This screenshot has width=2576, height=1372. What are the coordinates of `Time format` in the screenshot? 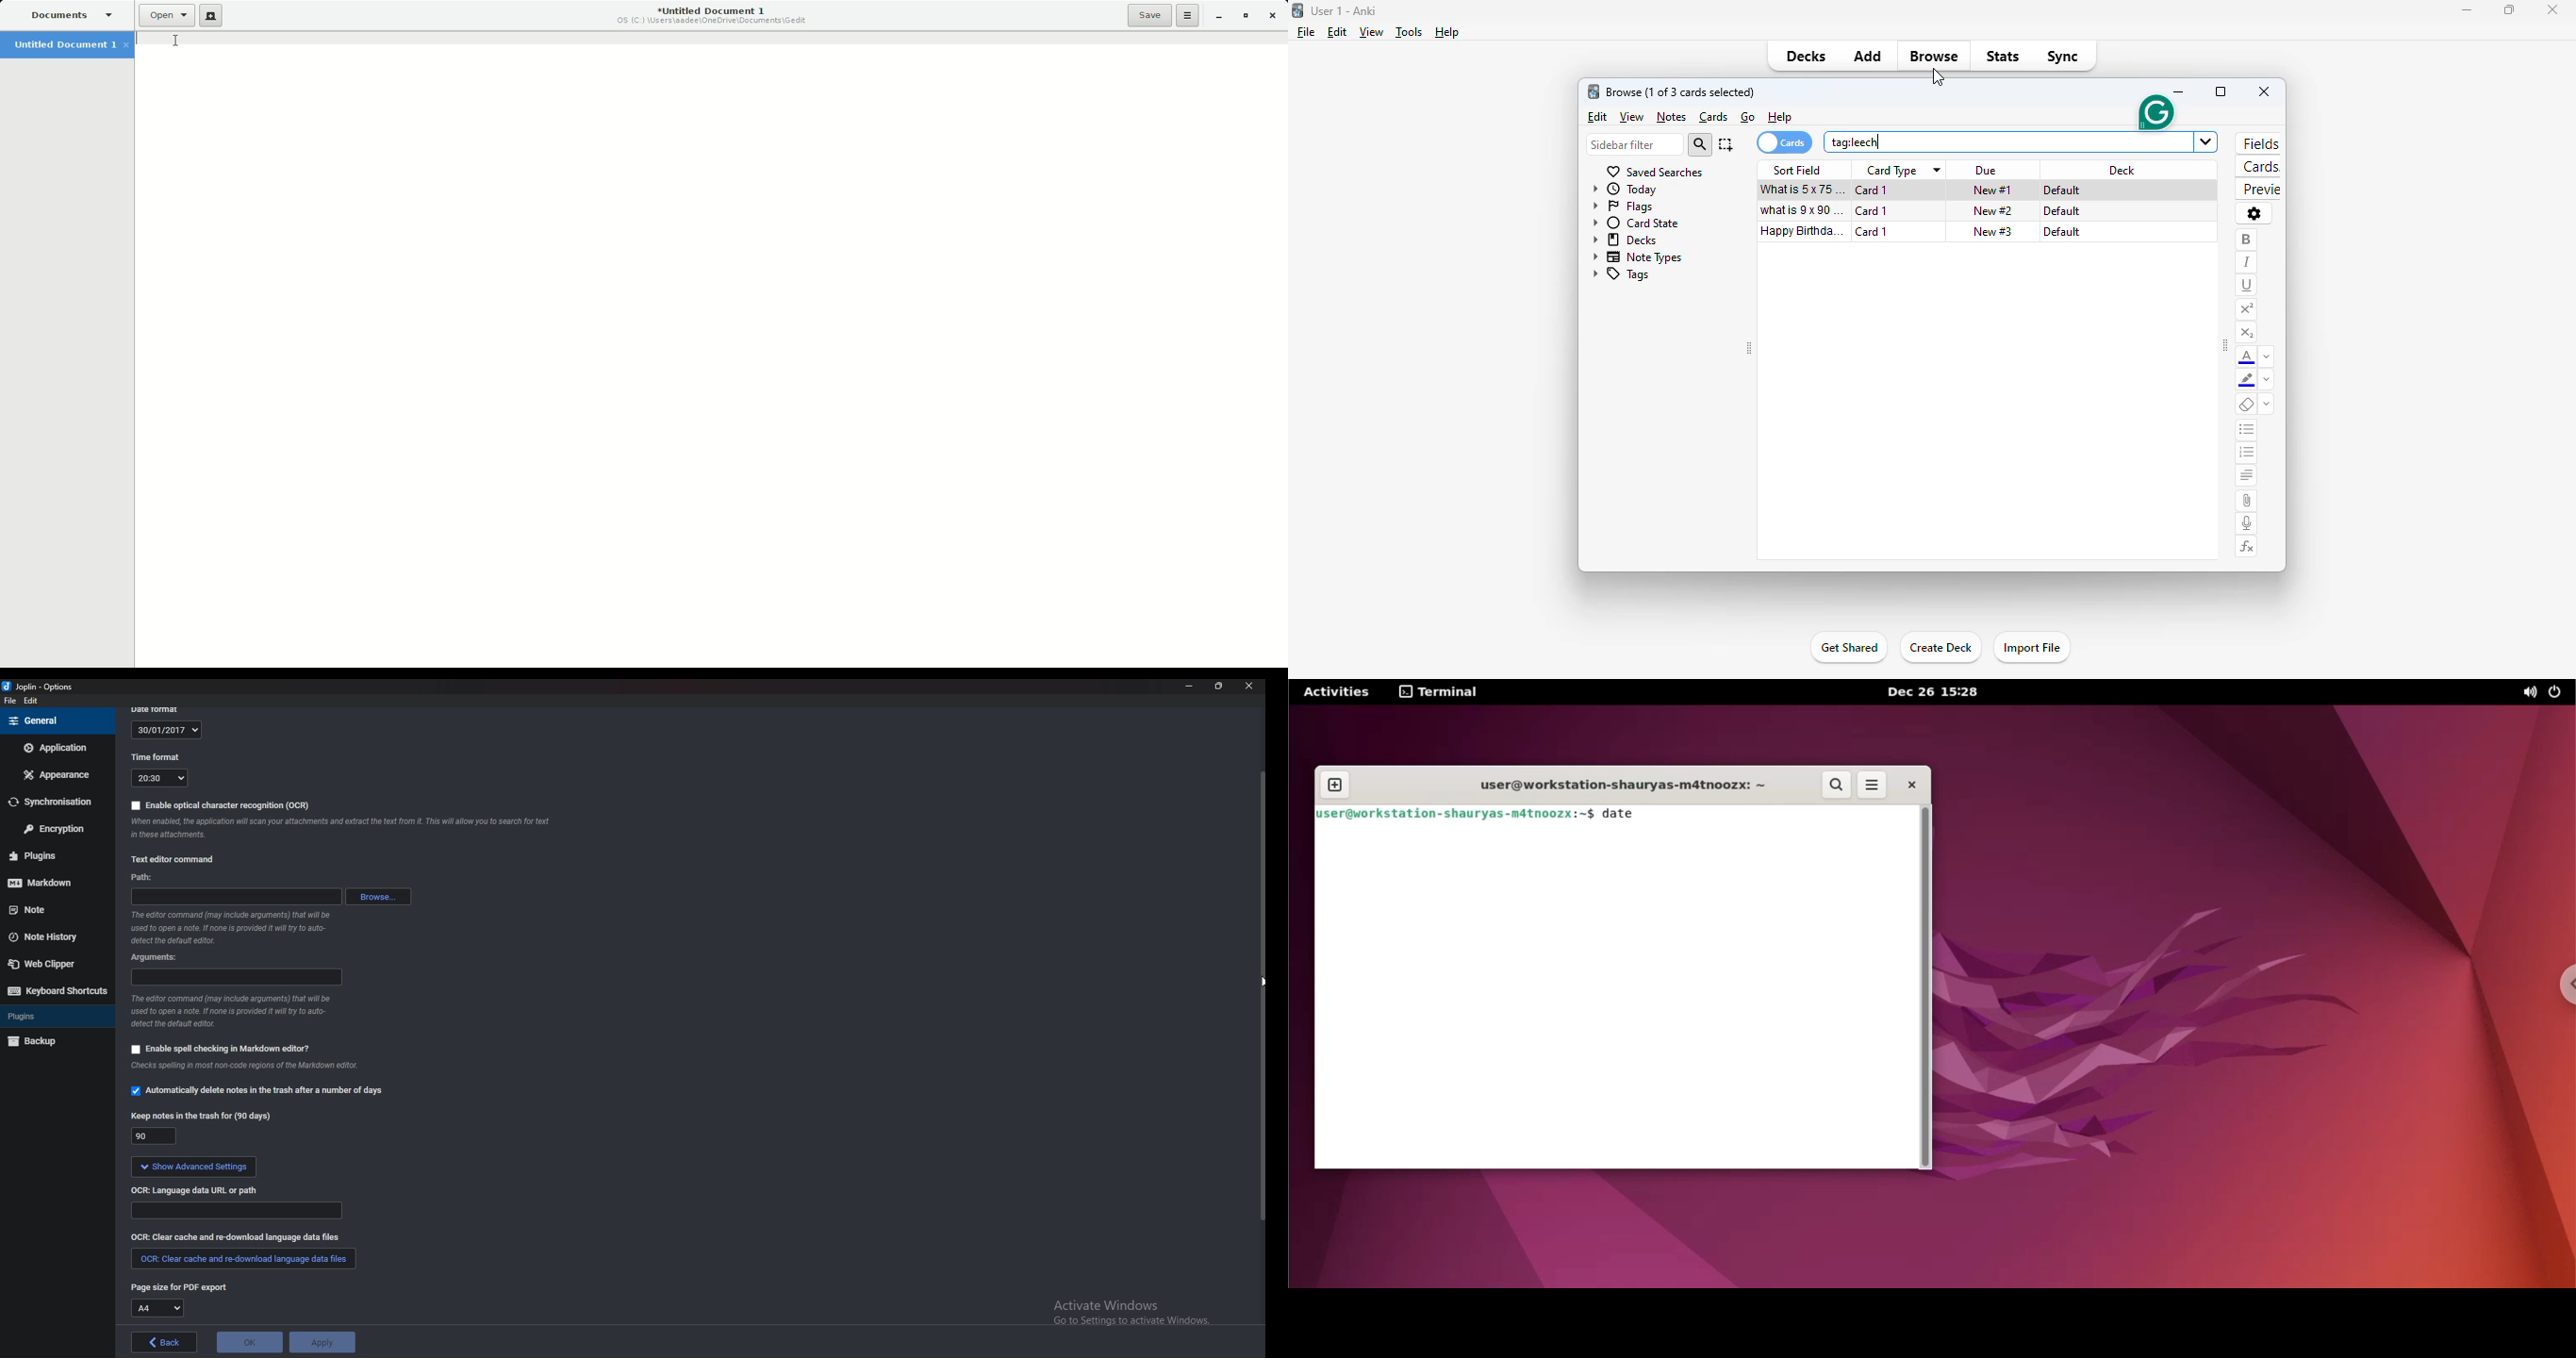 It's located at (157, 755).